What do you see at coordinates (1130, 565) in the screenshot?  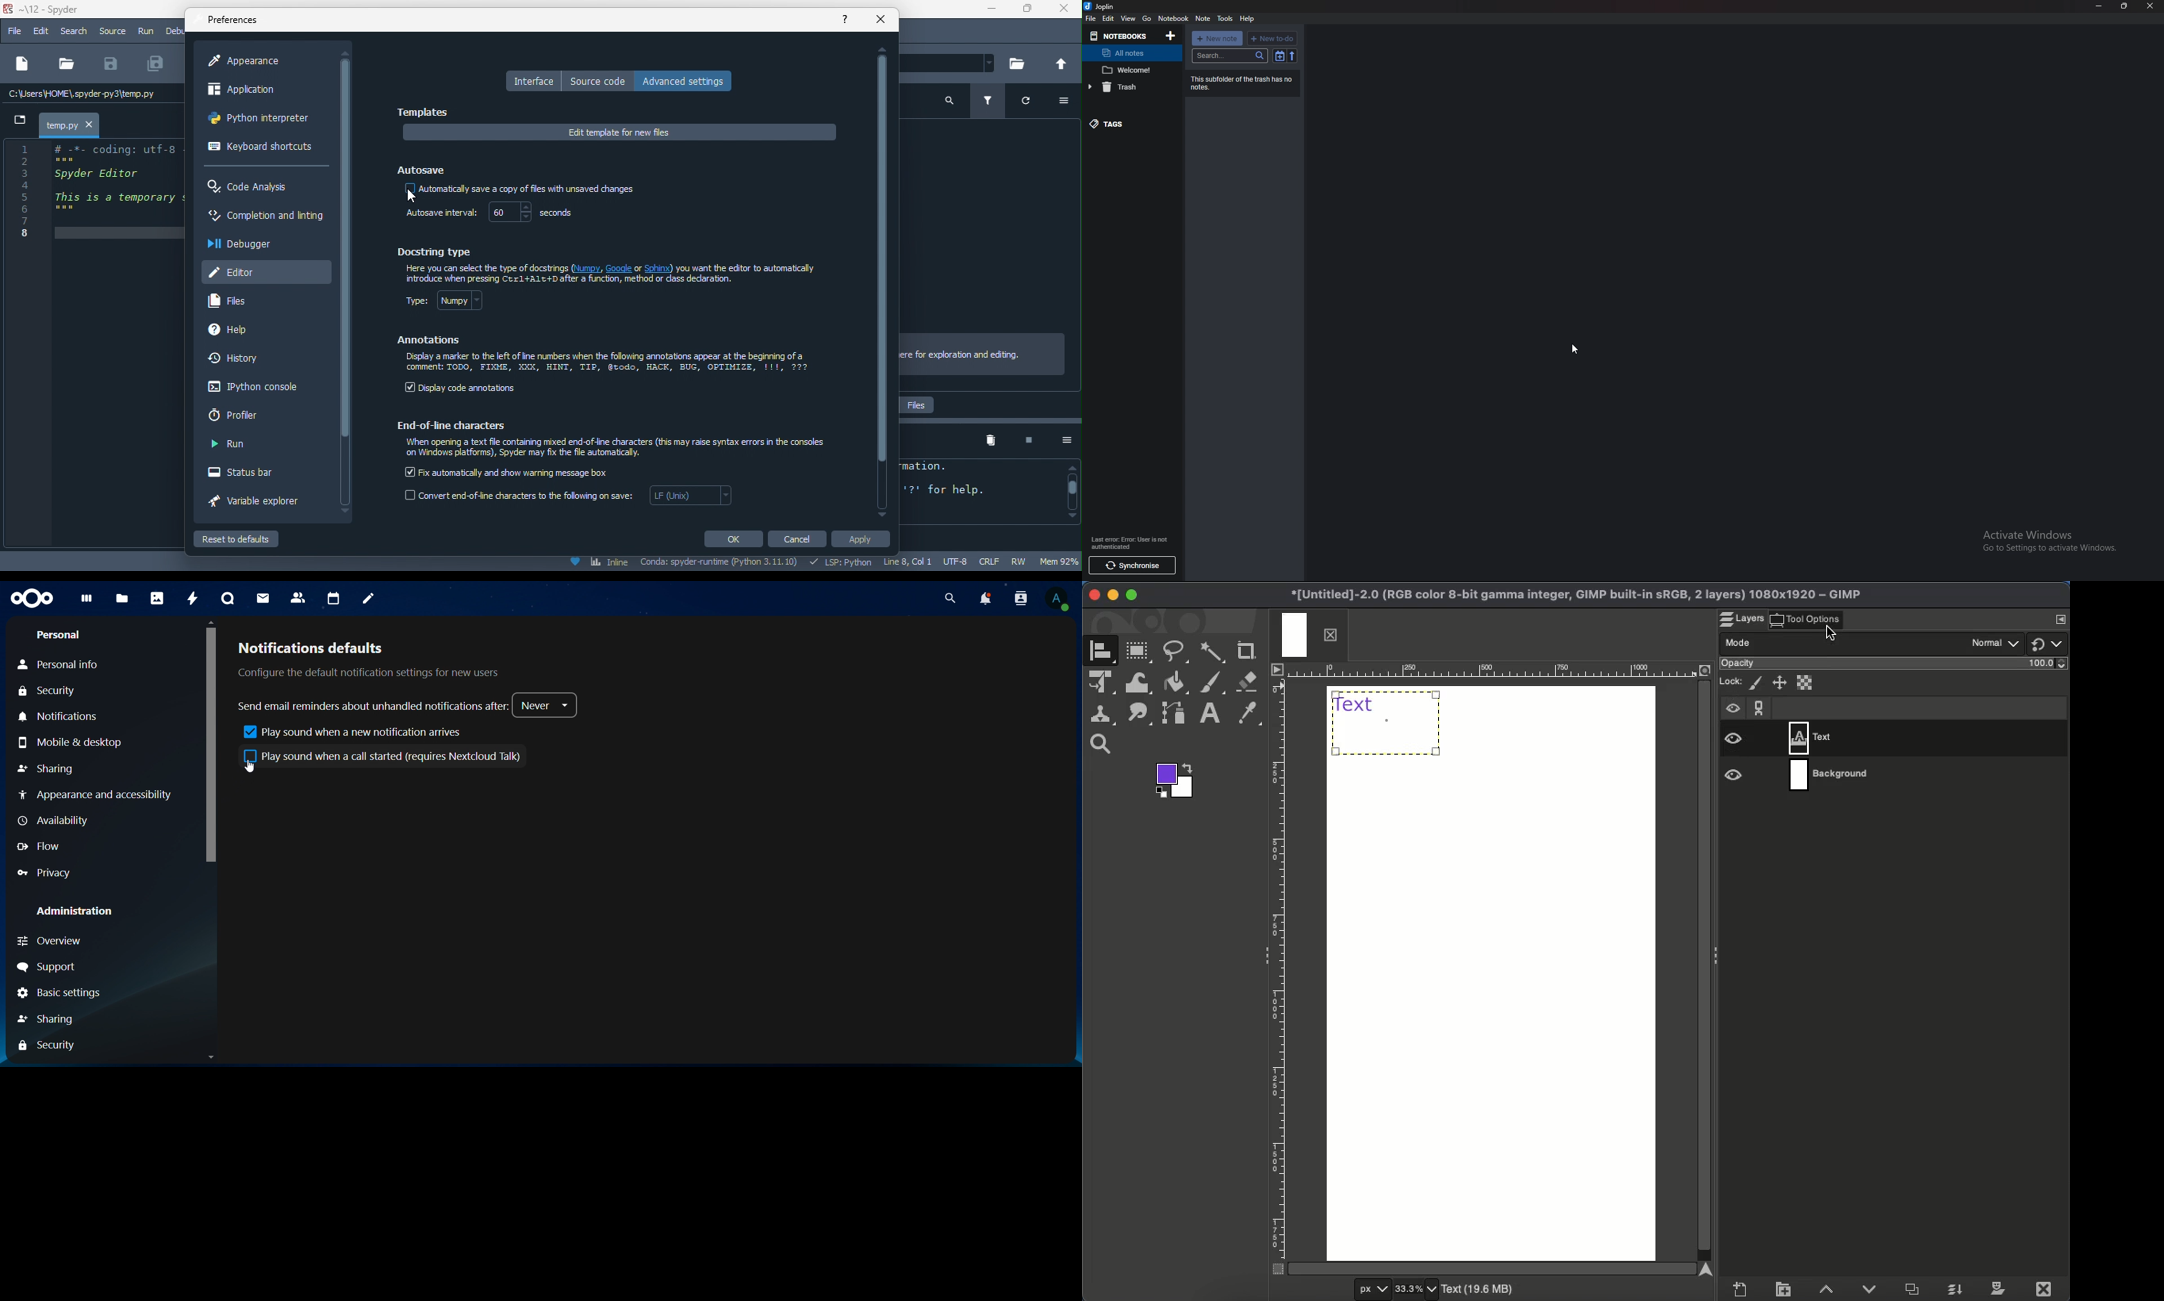 I see `Synchronize` at bounding box center [1130, 565].